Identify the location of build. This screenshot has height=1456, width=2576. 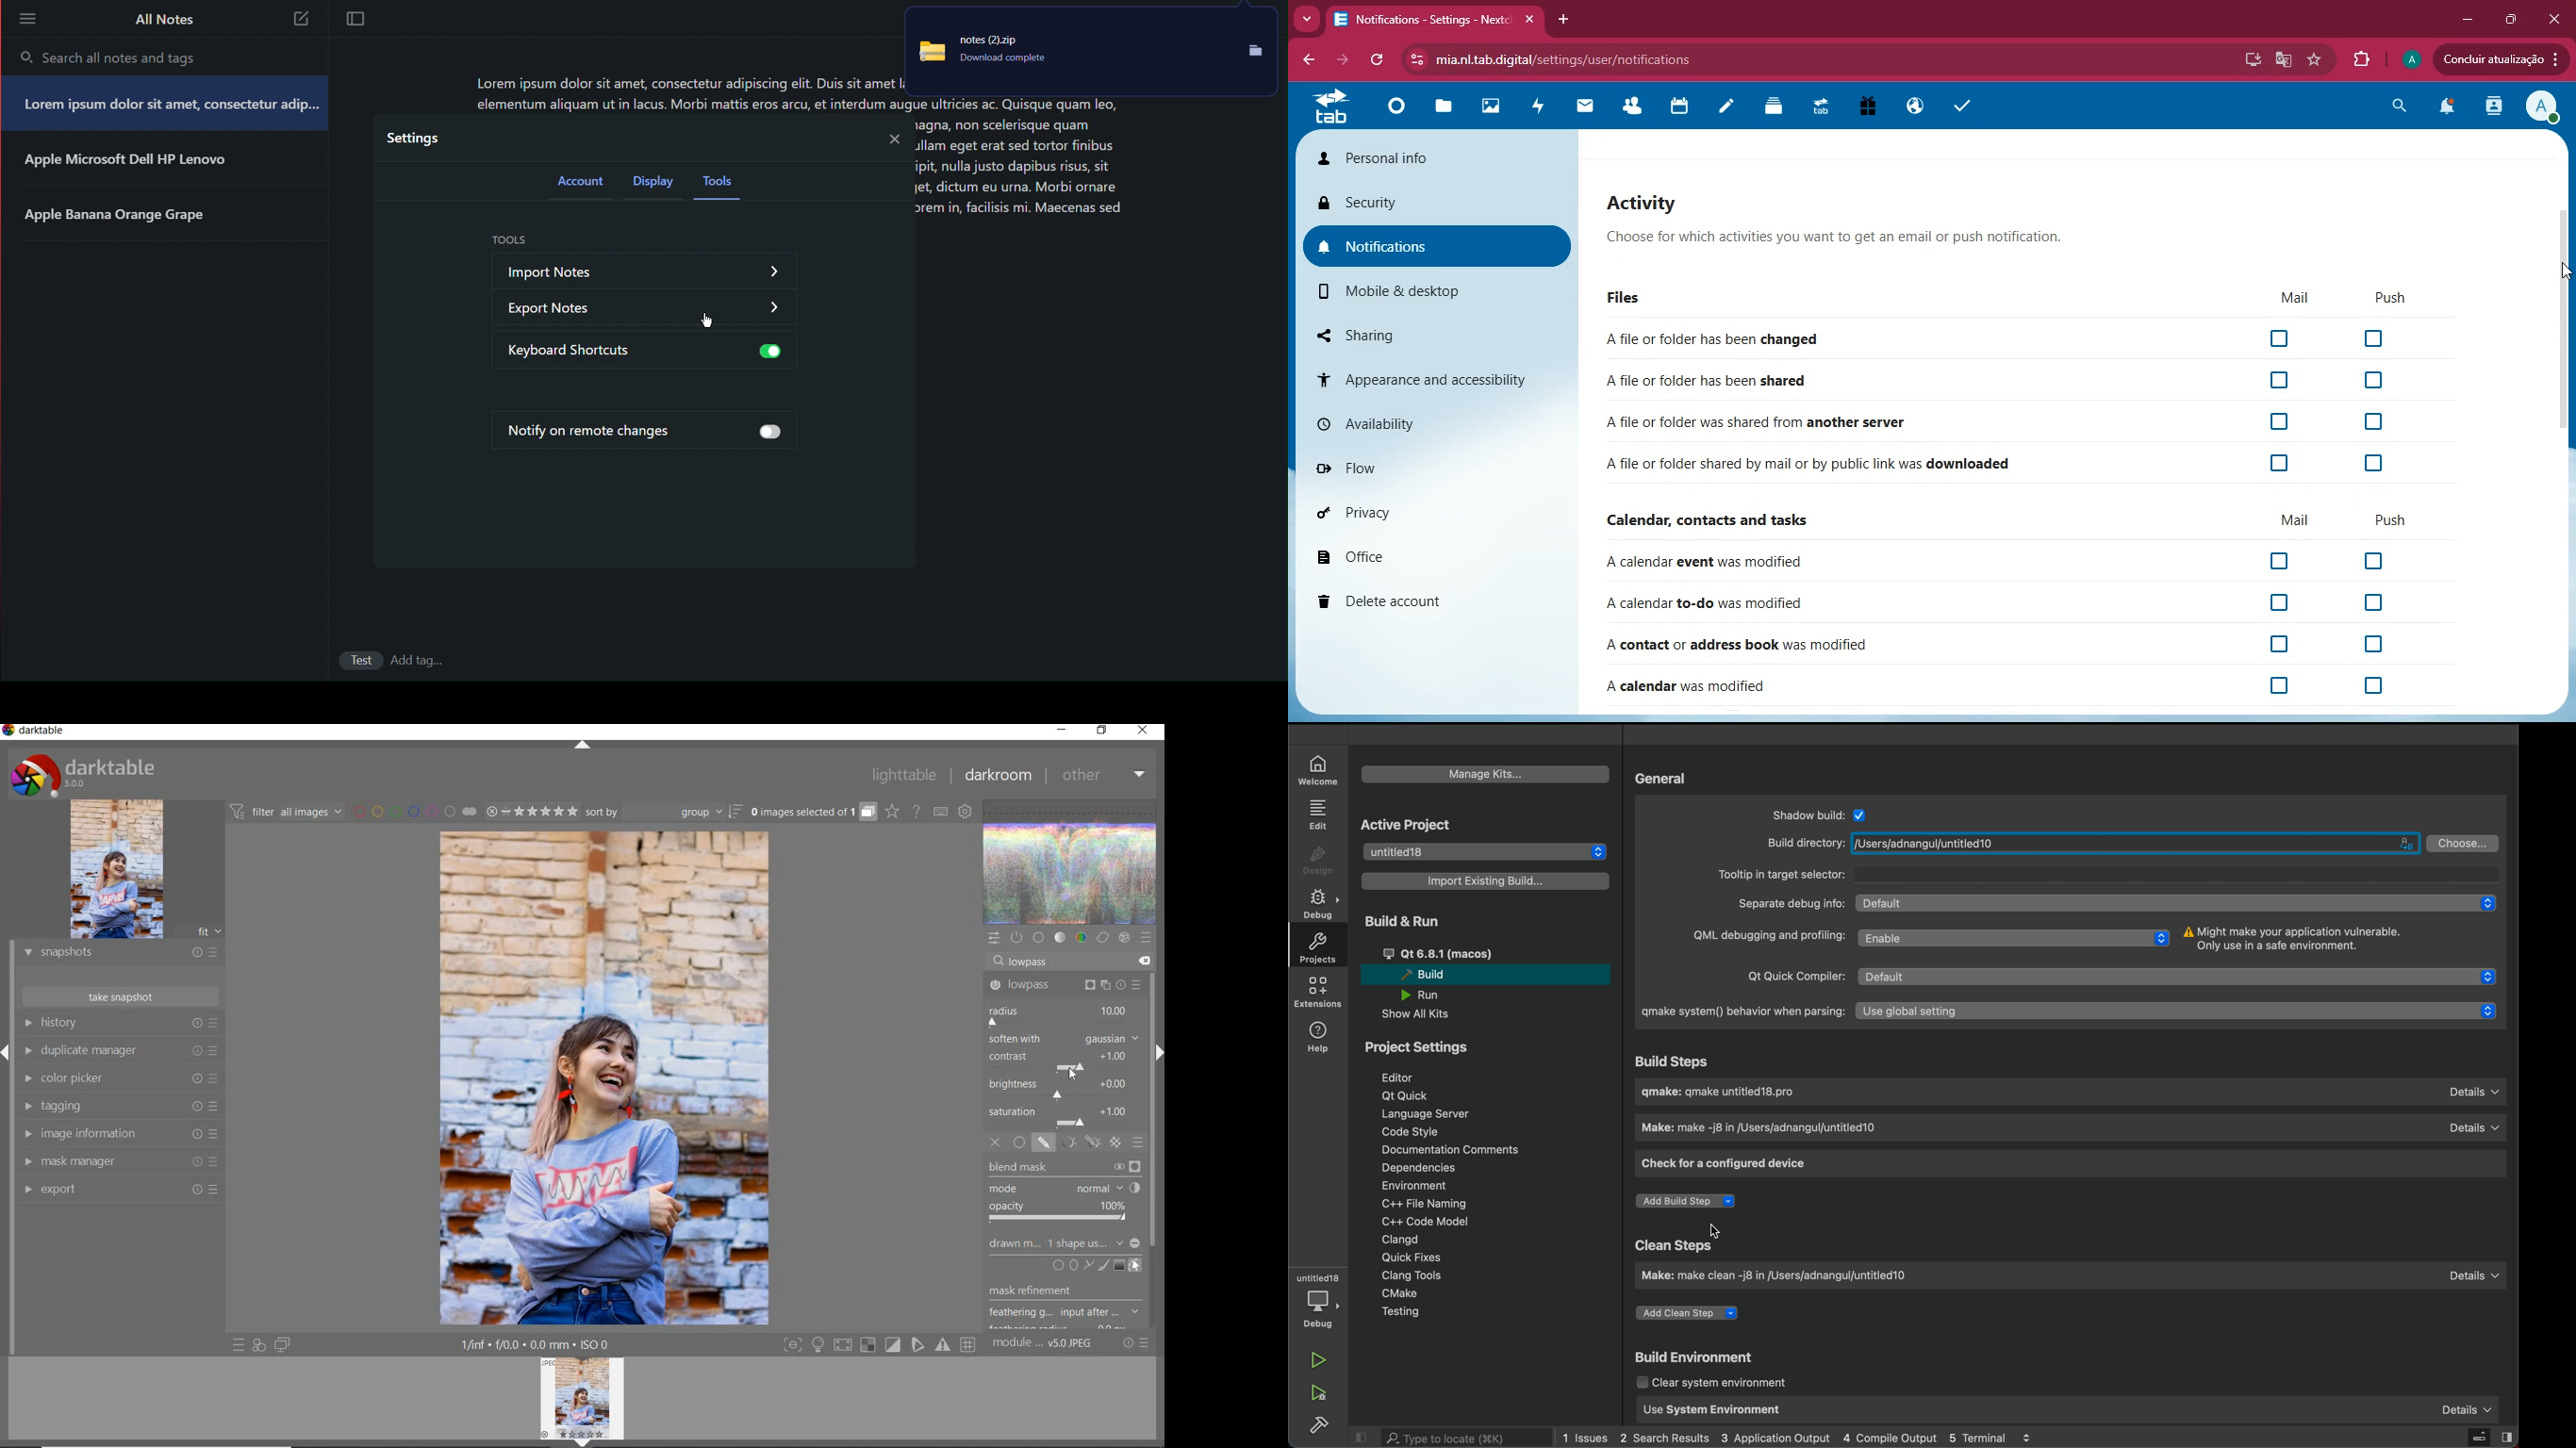
(1323, 1427).